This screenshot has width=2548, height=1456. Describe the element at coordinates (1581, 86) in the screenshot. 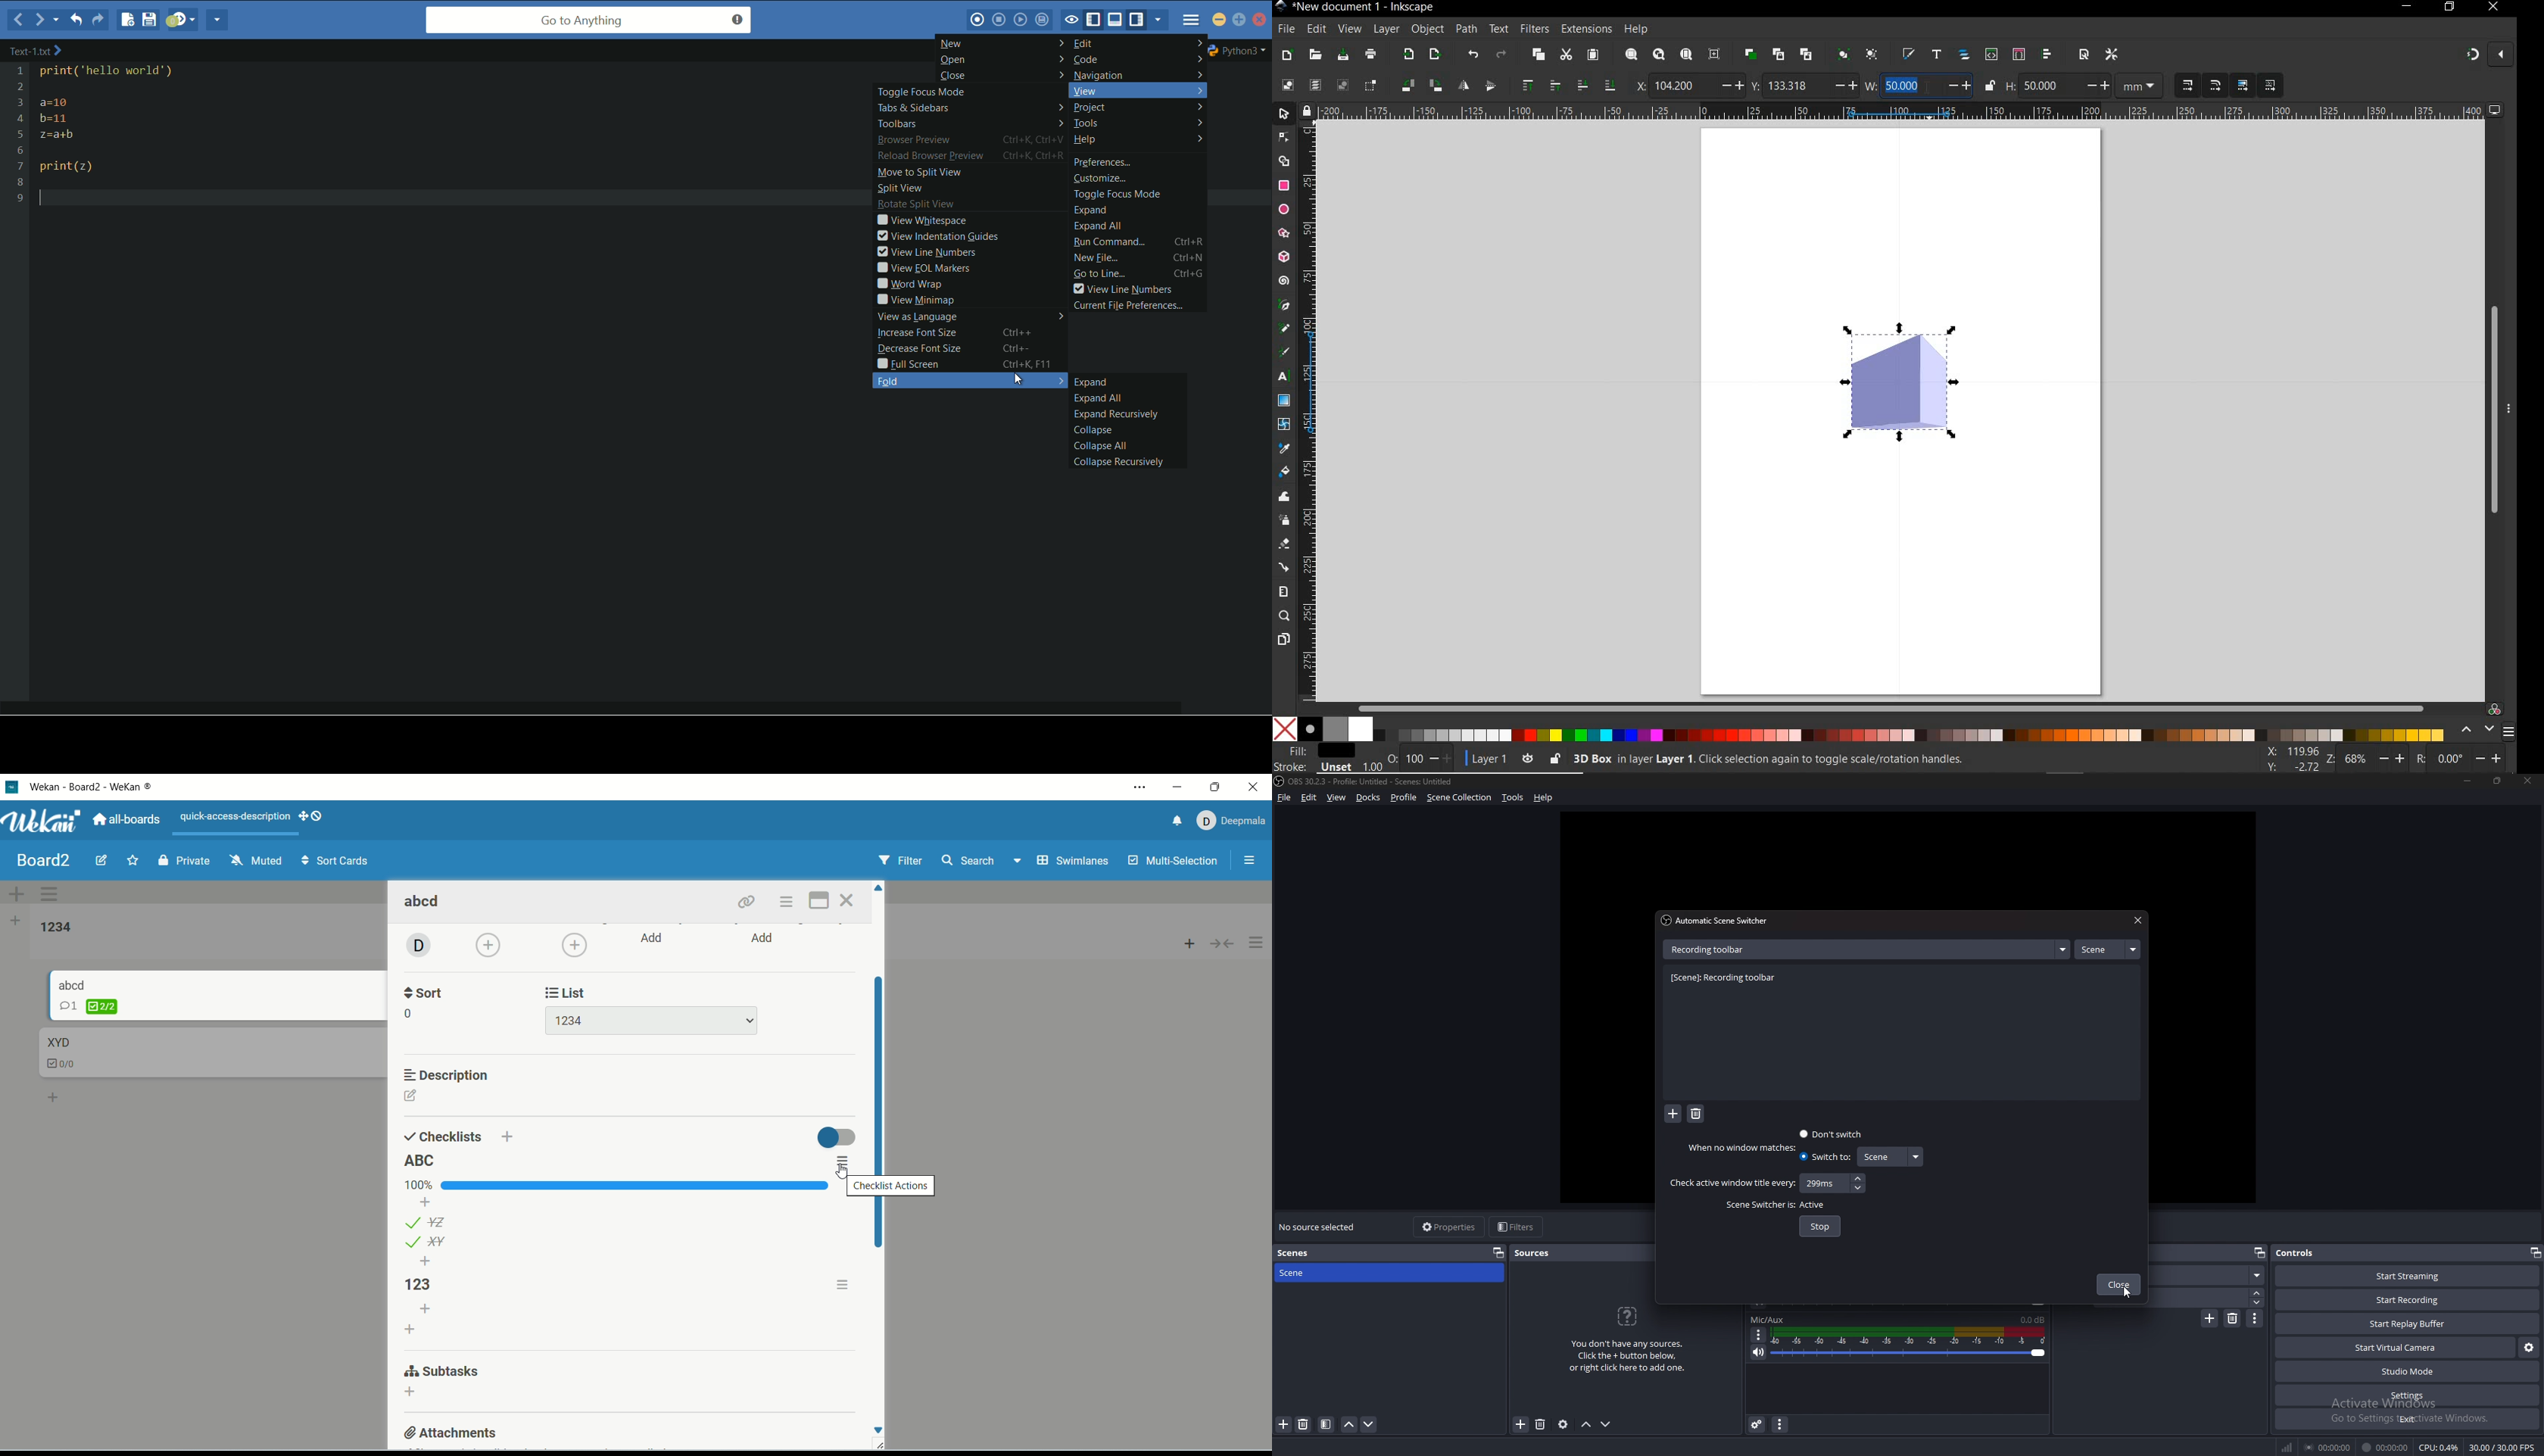

I see `lower selection` at that location.